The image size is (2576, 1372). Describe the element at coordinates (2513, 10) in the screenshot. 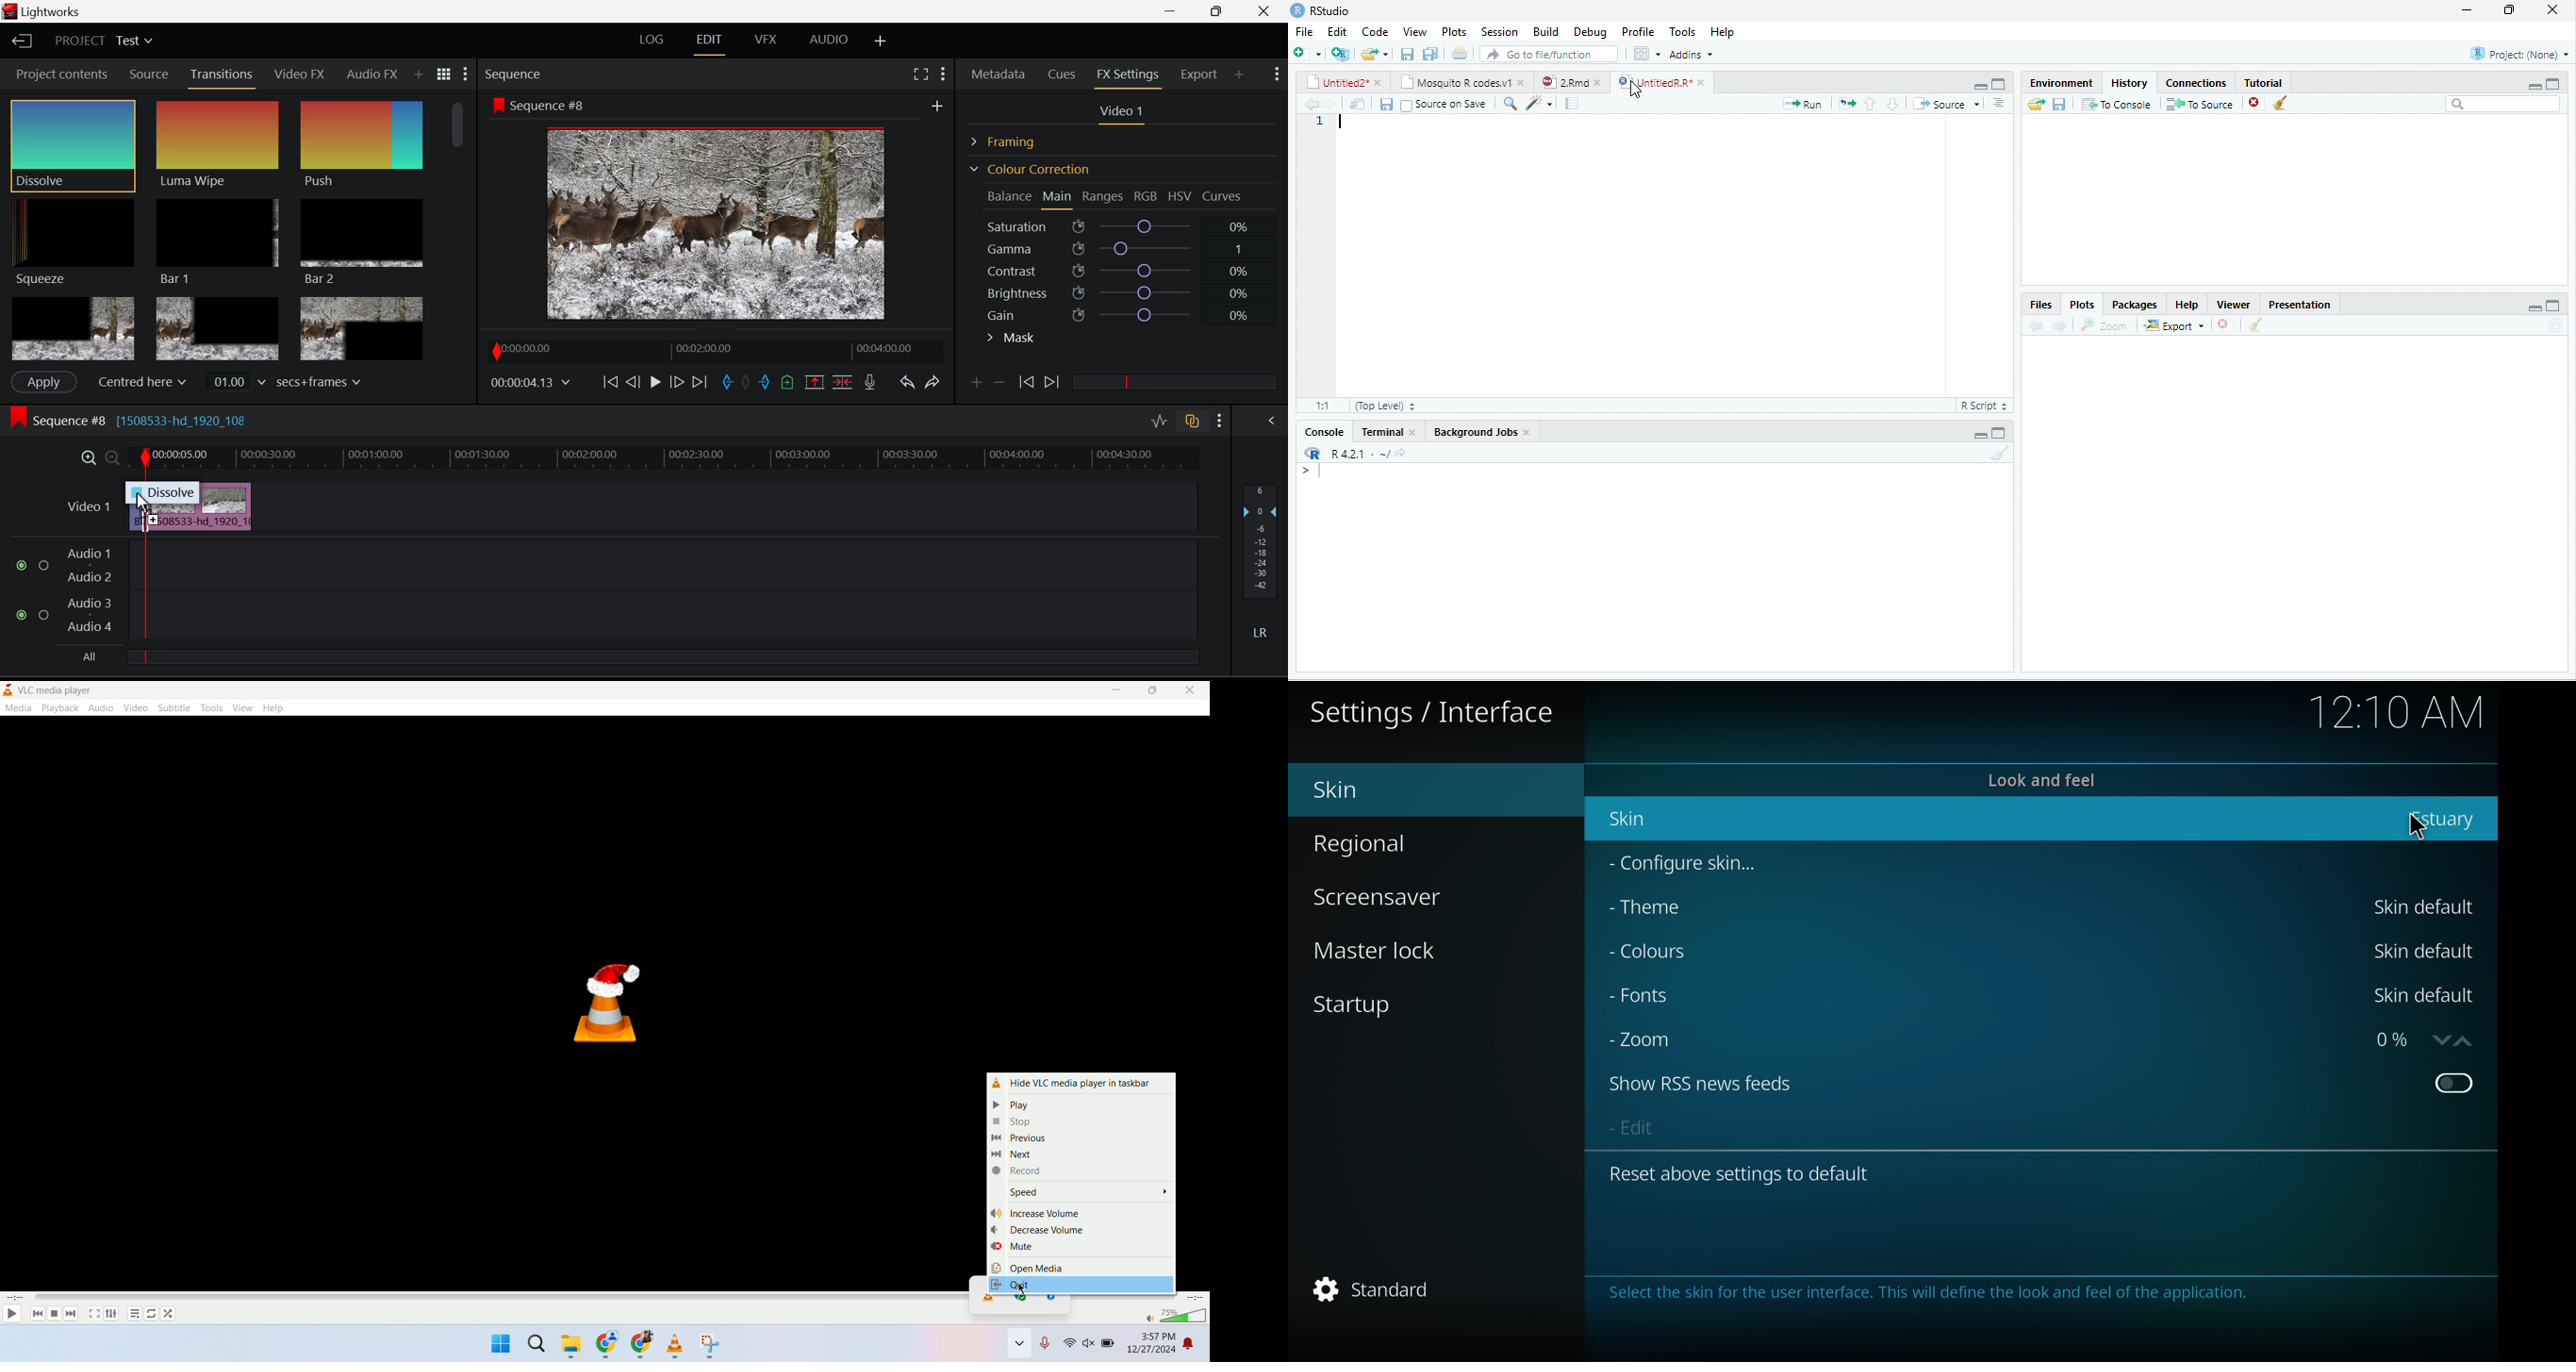

I see `maximize` at that location.